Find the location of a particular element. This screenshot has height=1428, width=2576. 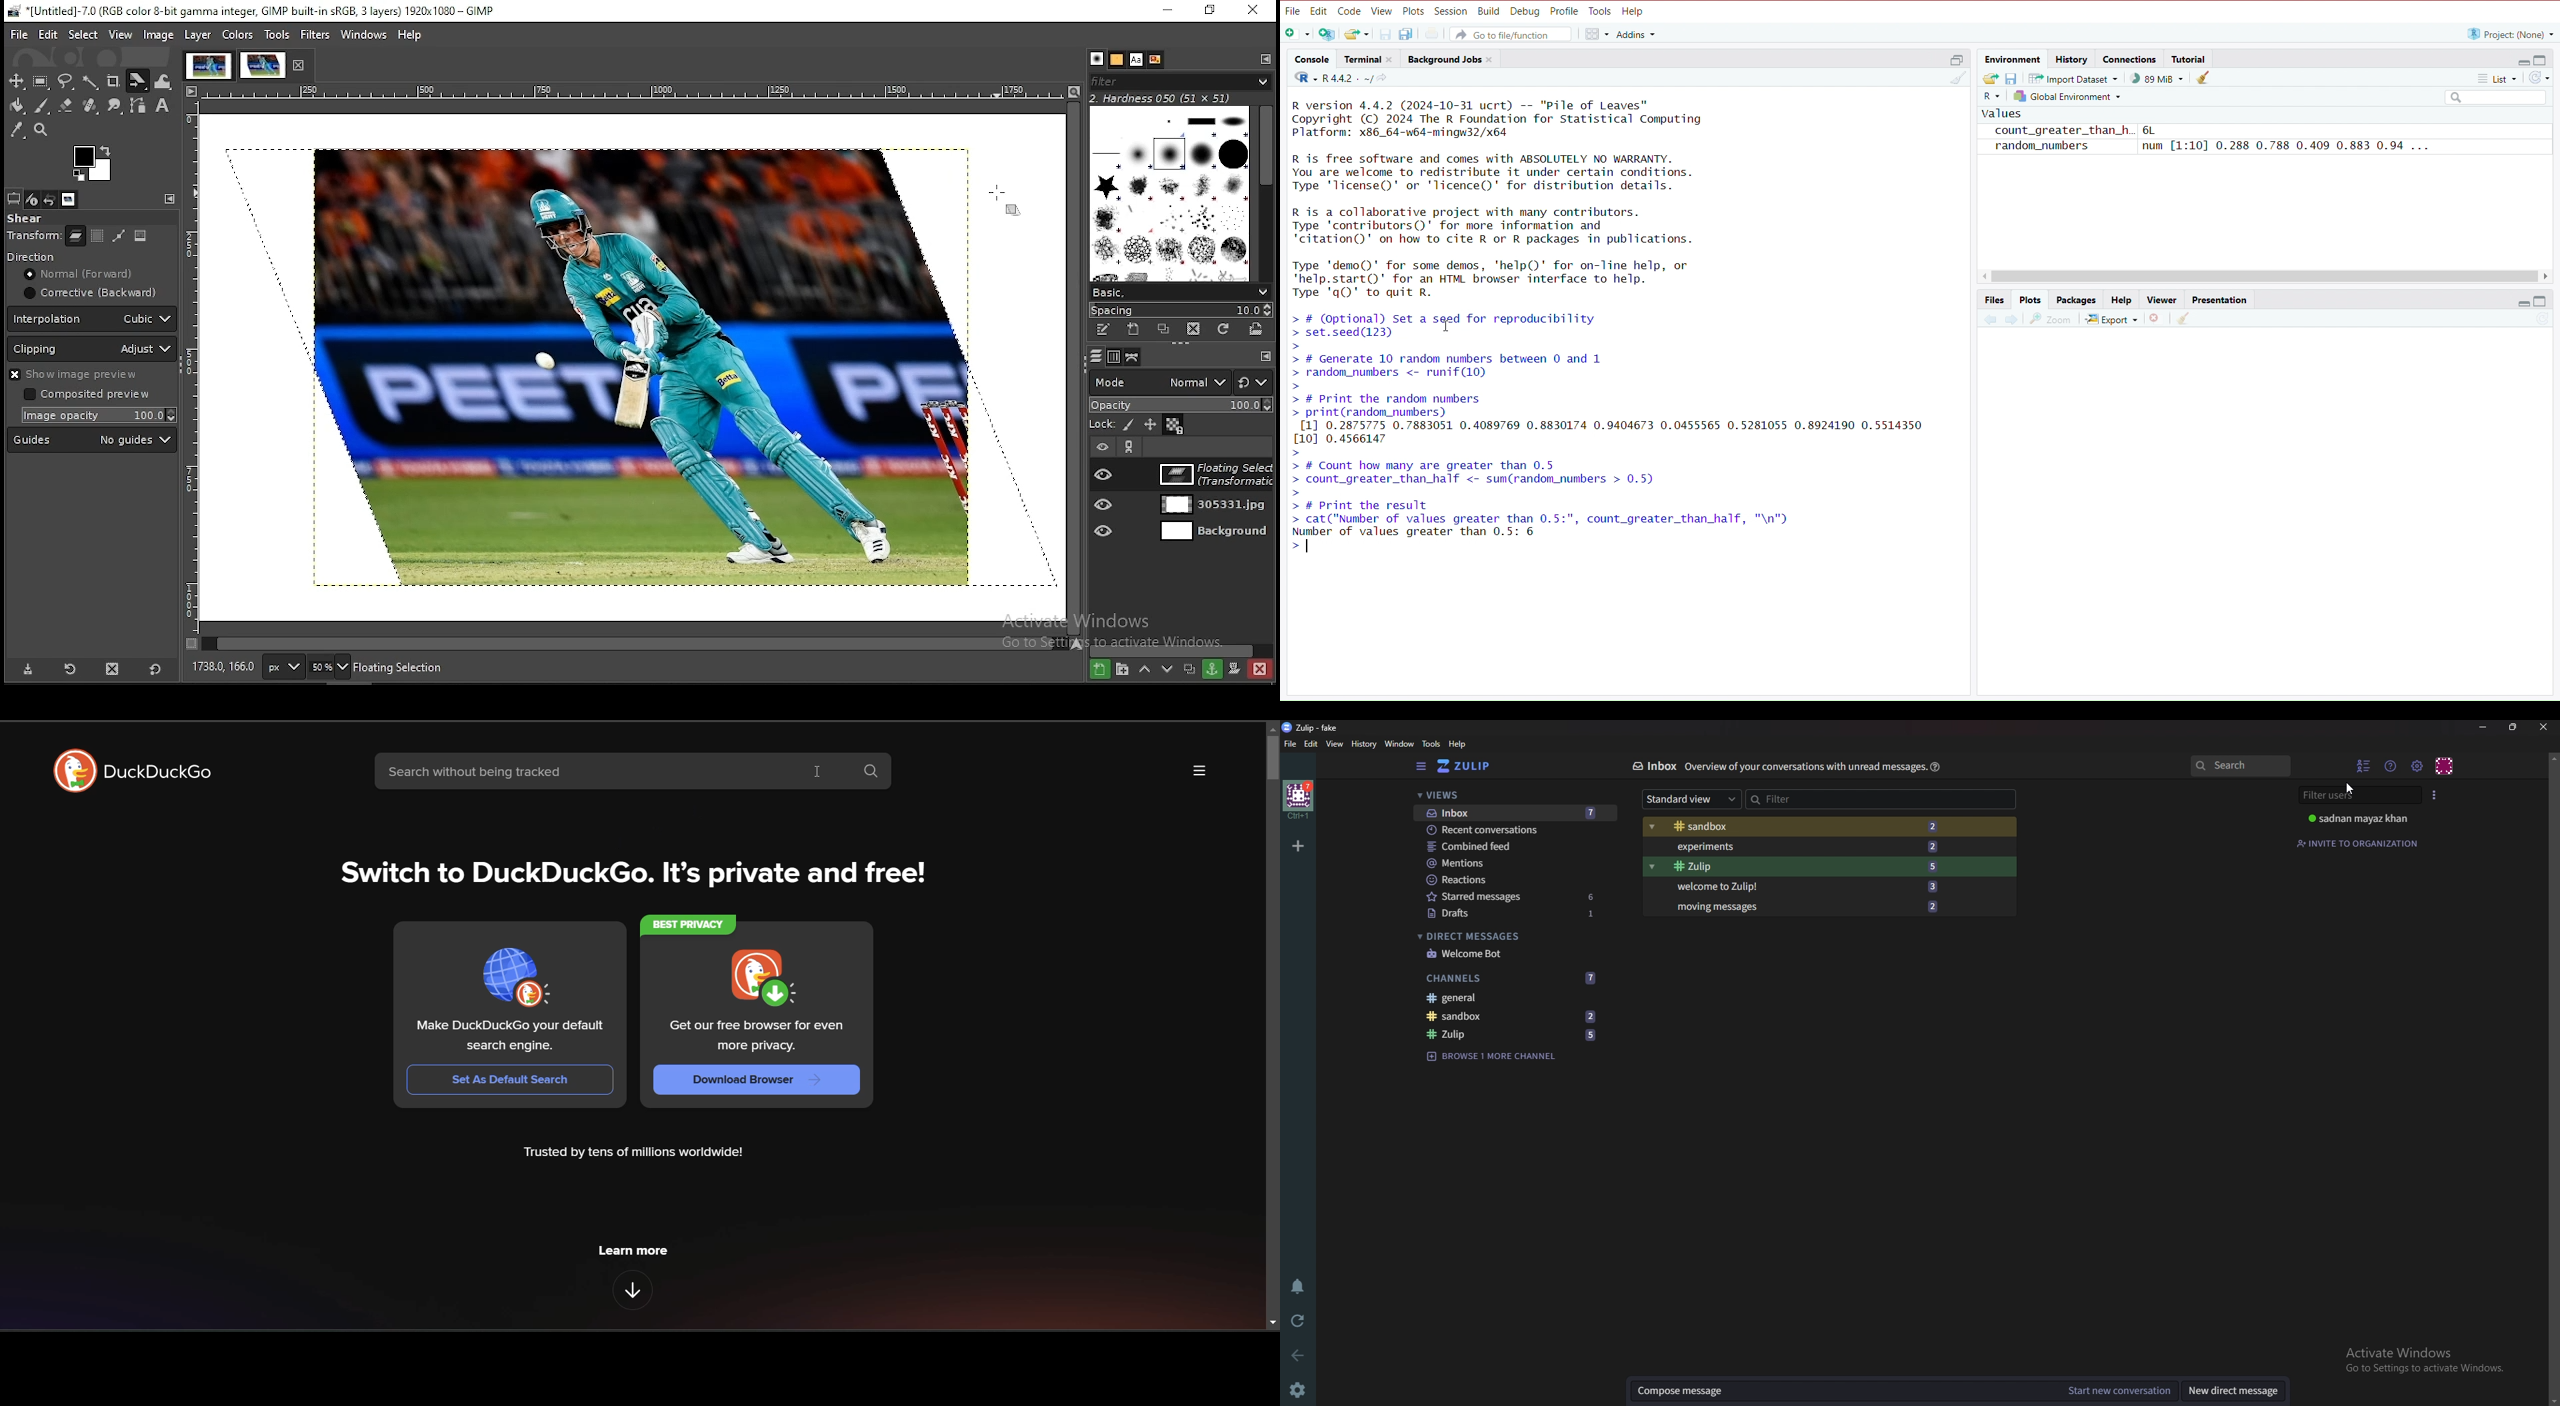

Code is located at coordinates (1351, 11).